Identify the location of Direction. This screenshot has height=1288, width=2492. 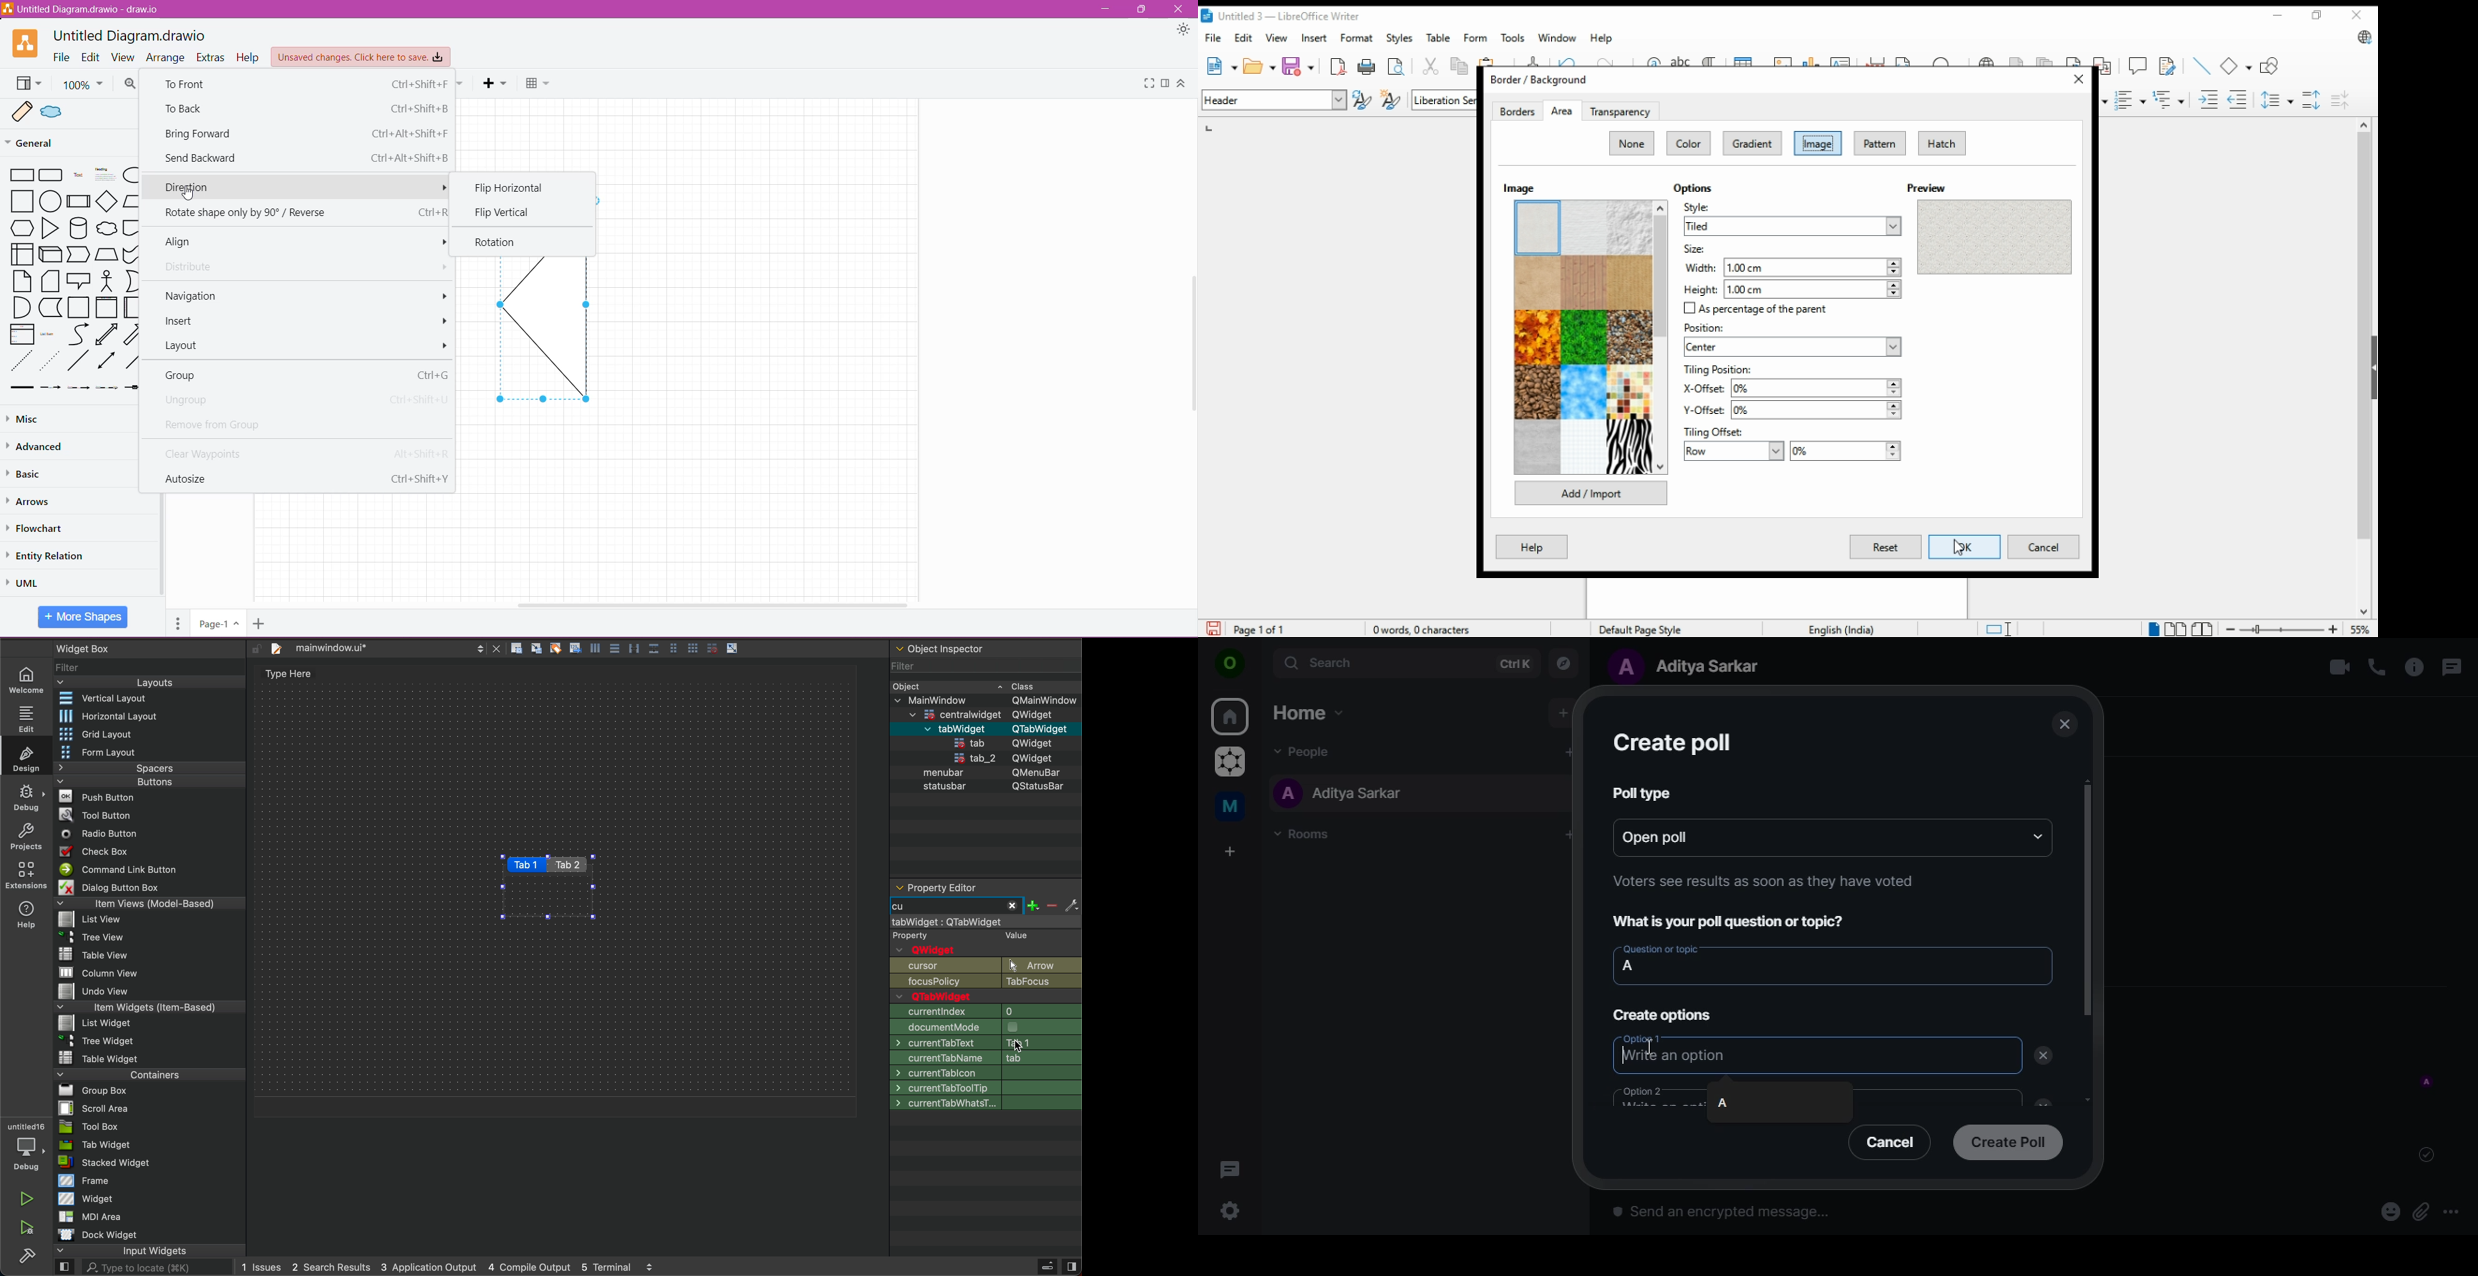
(297, 184).